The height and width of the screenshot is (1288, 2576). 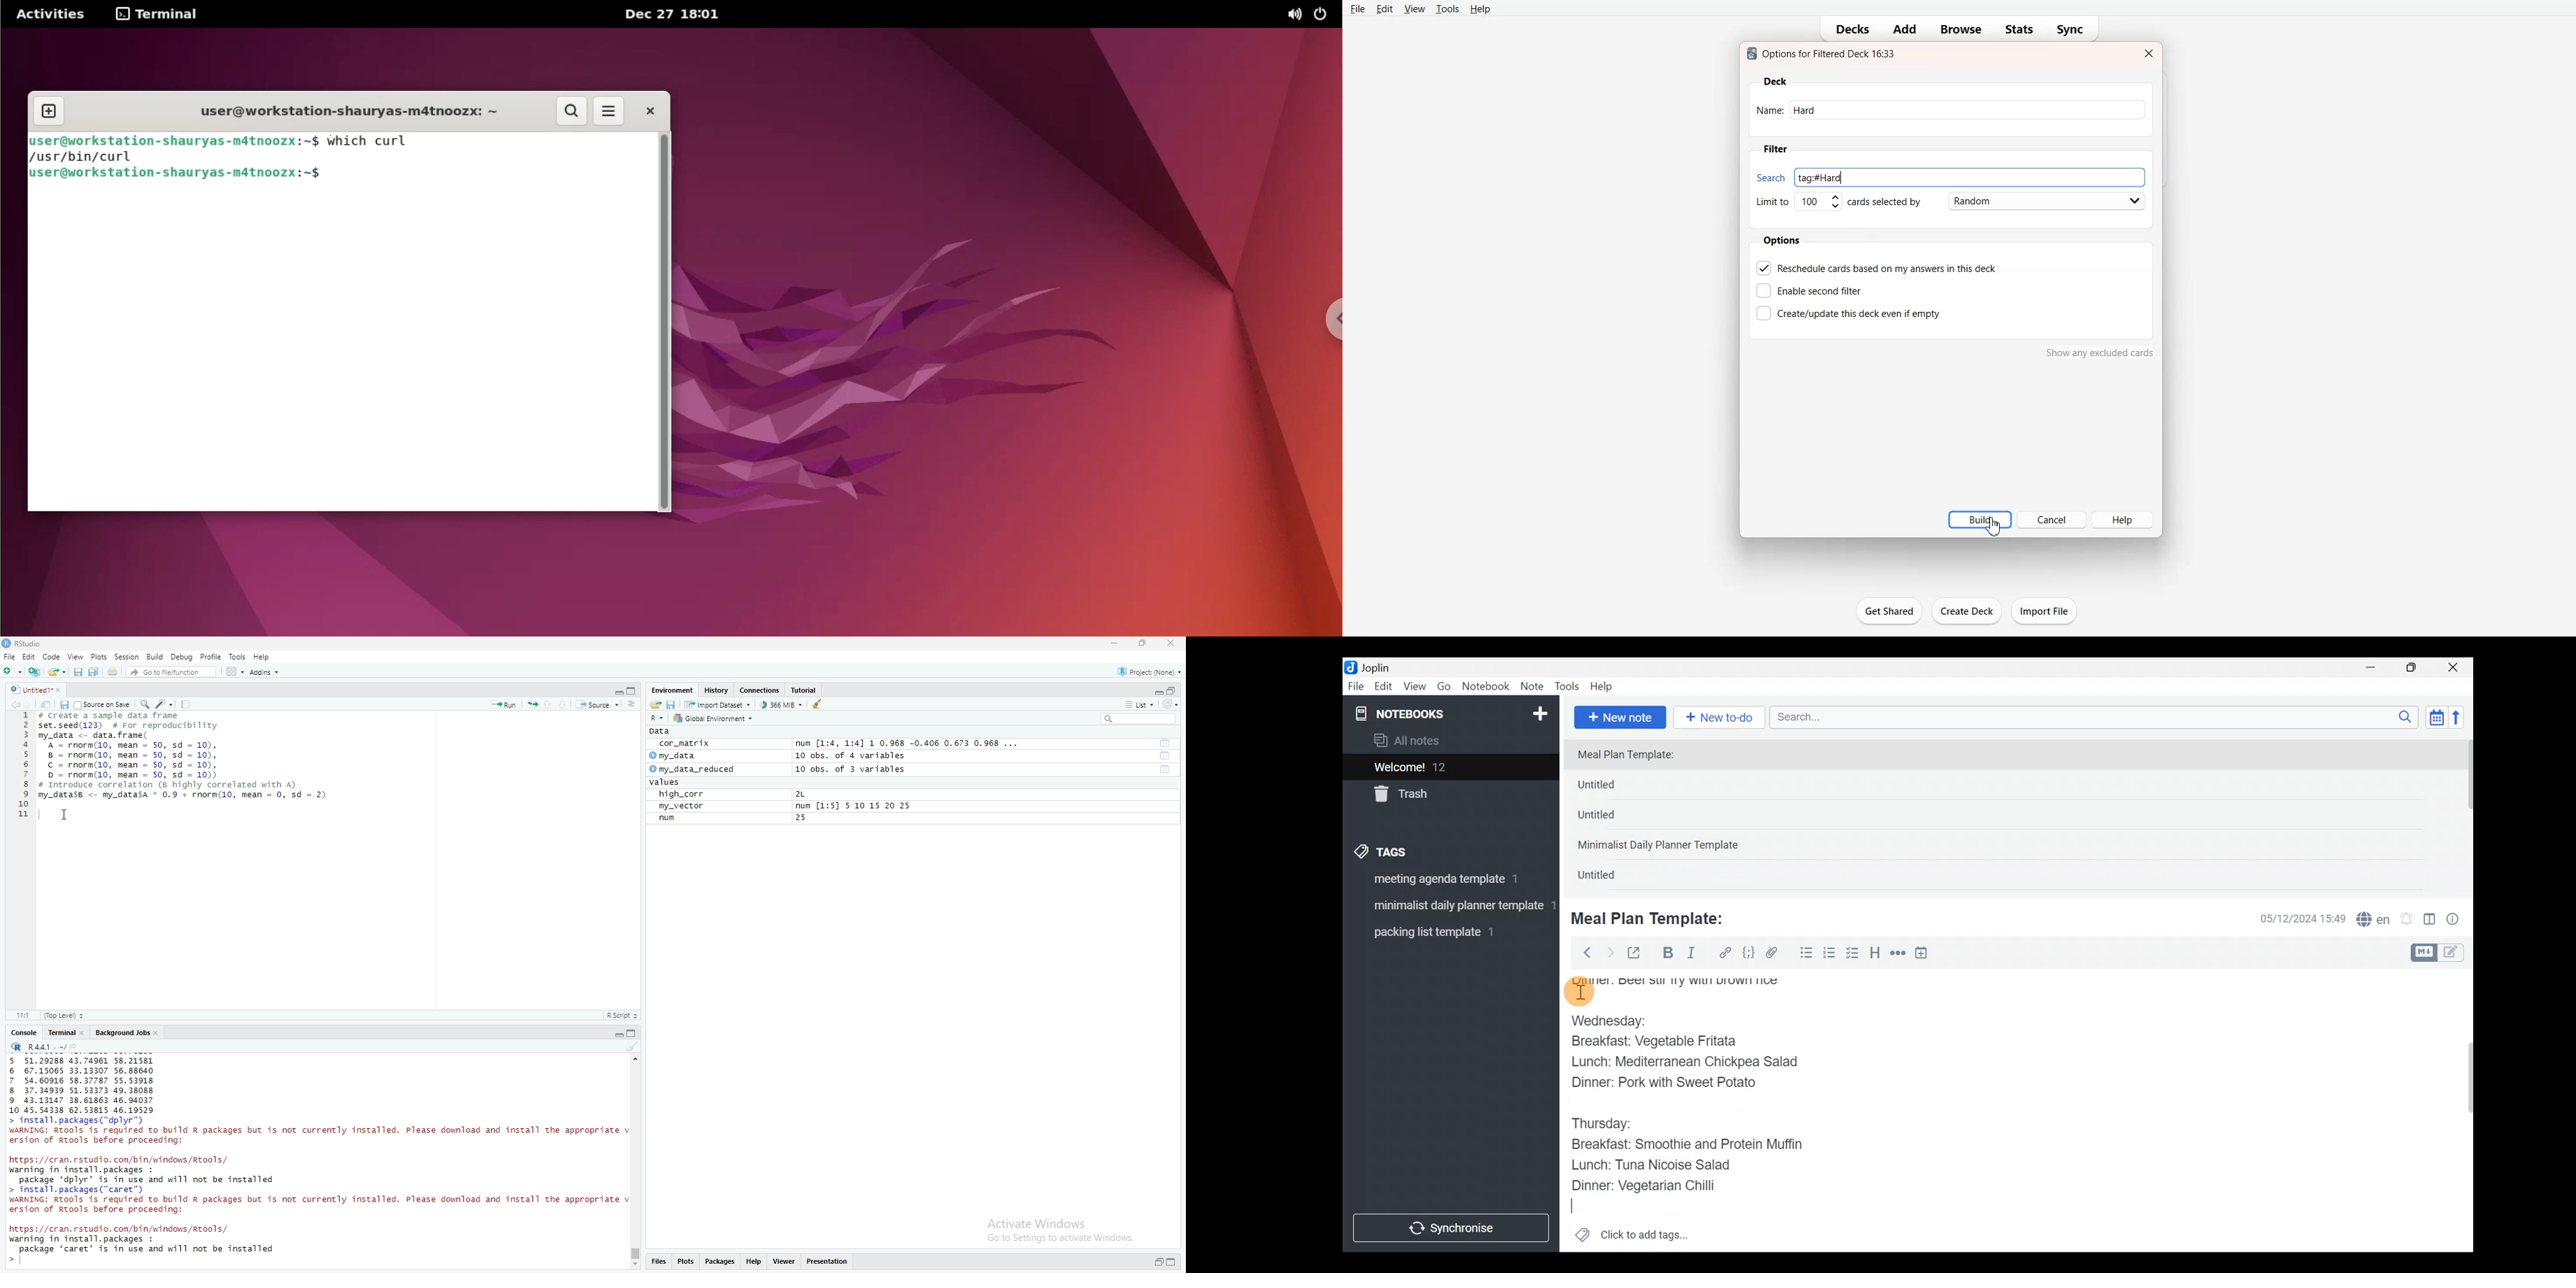 I want to click on View, so click(x=76, y=657).